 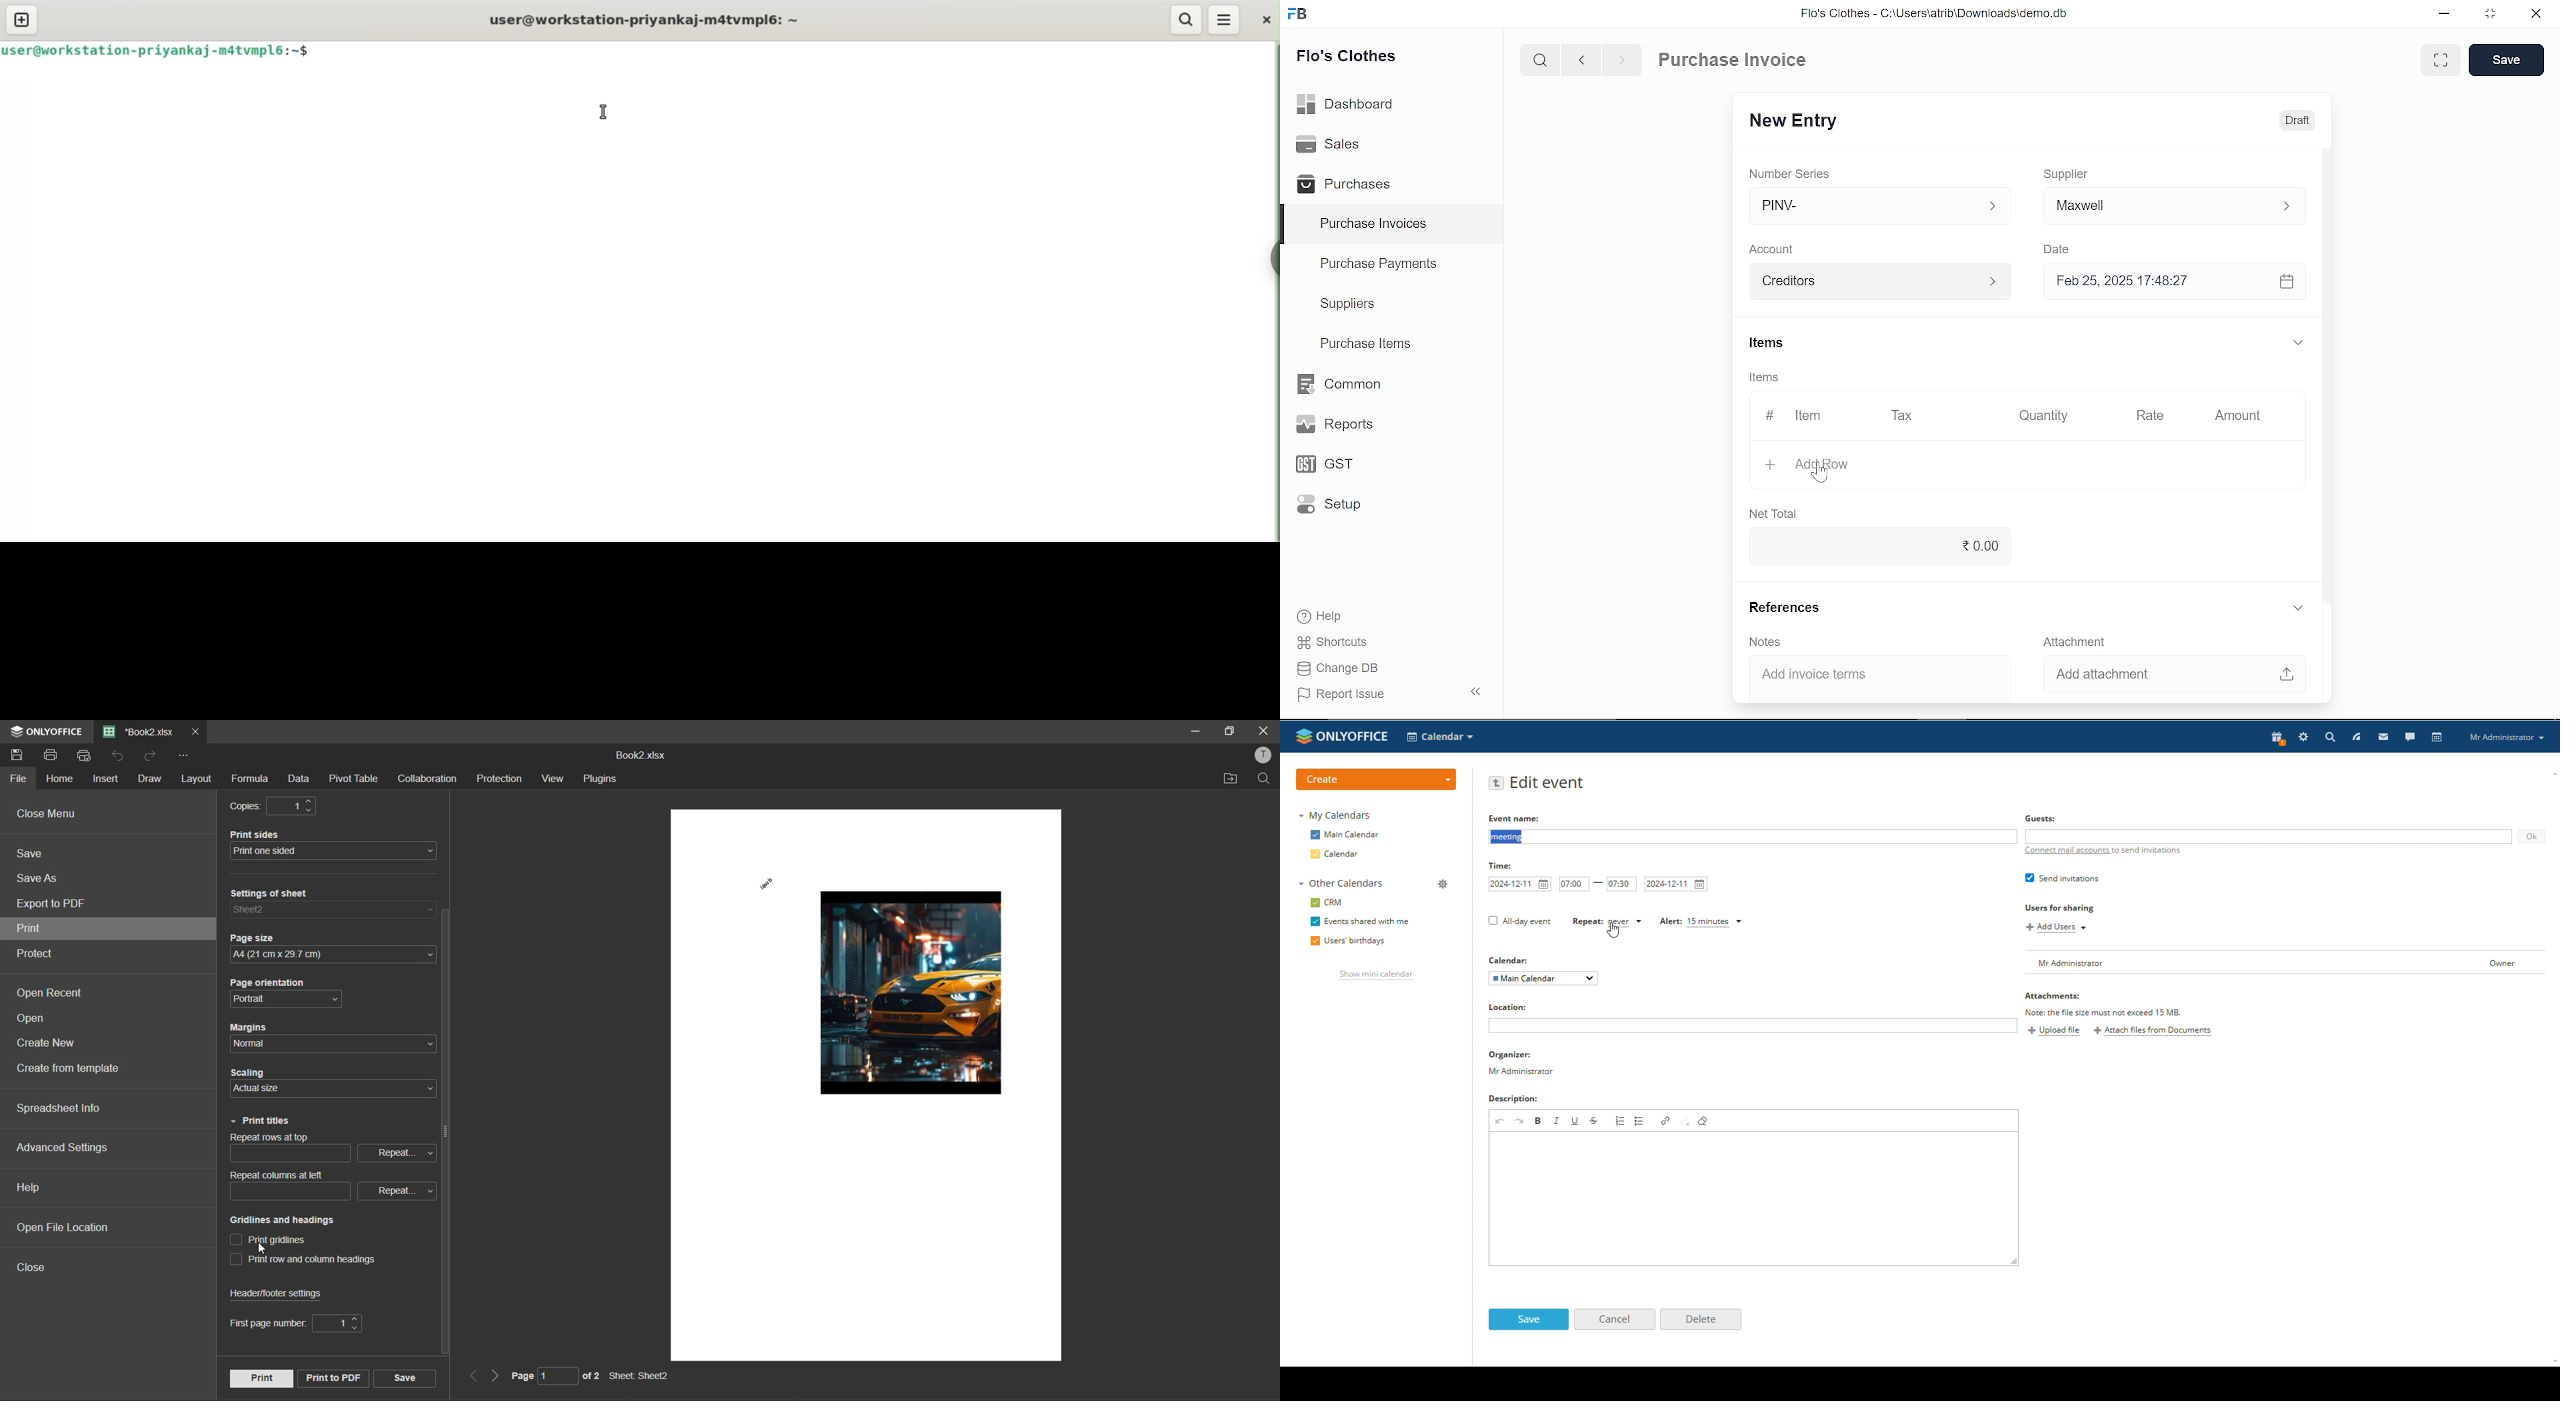 What do you see at coordinates (2534, 16) in the screenshot?
I see `close` at bounding box center [2534, 16].